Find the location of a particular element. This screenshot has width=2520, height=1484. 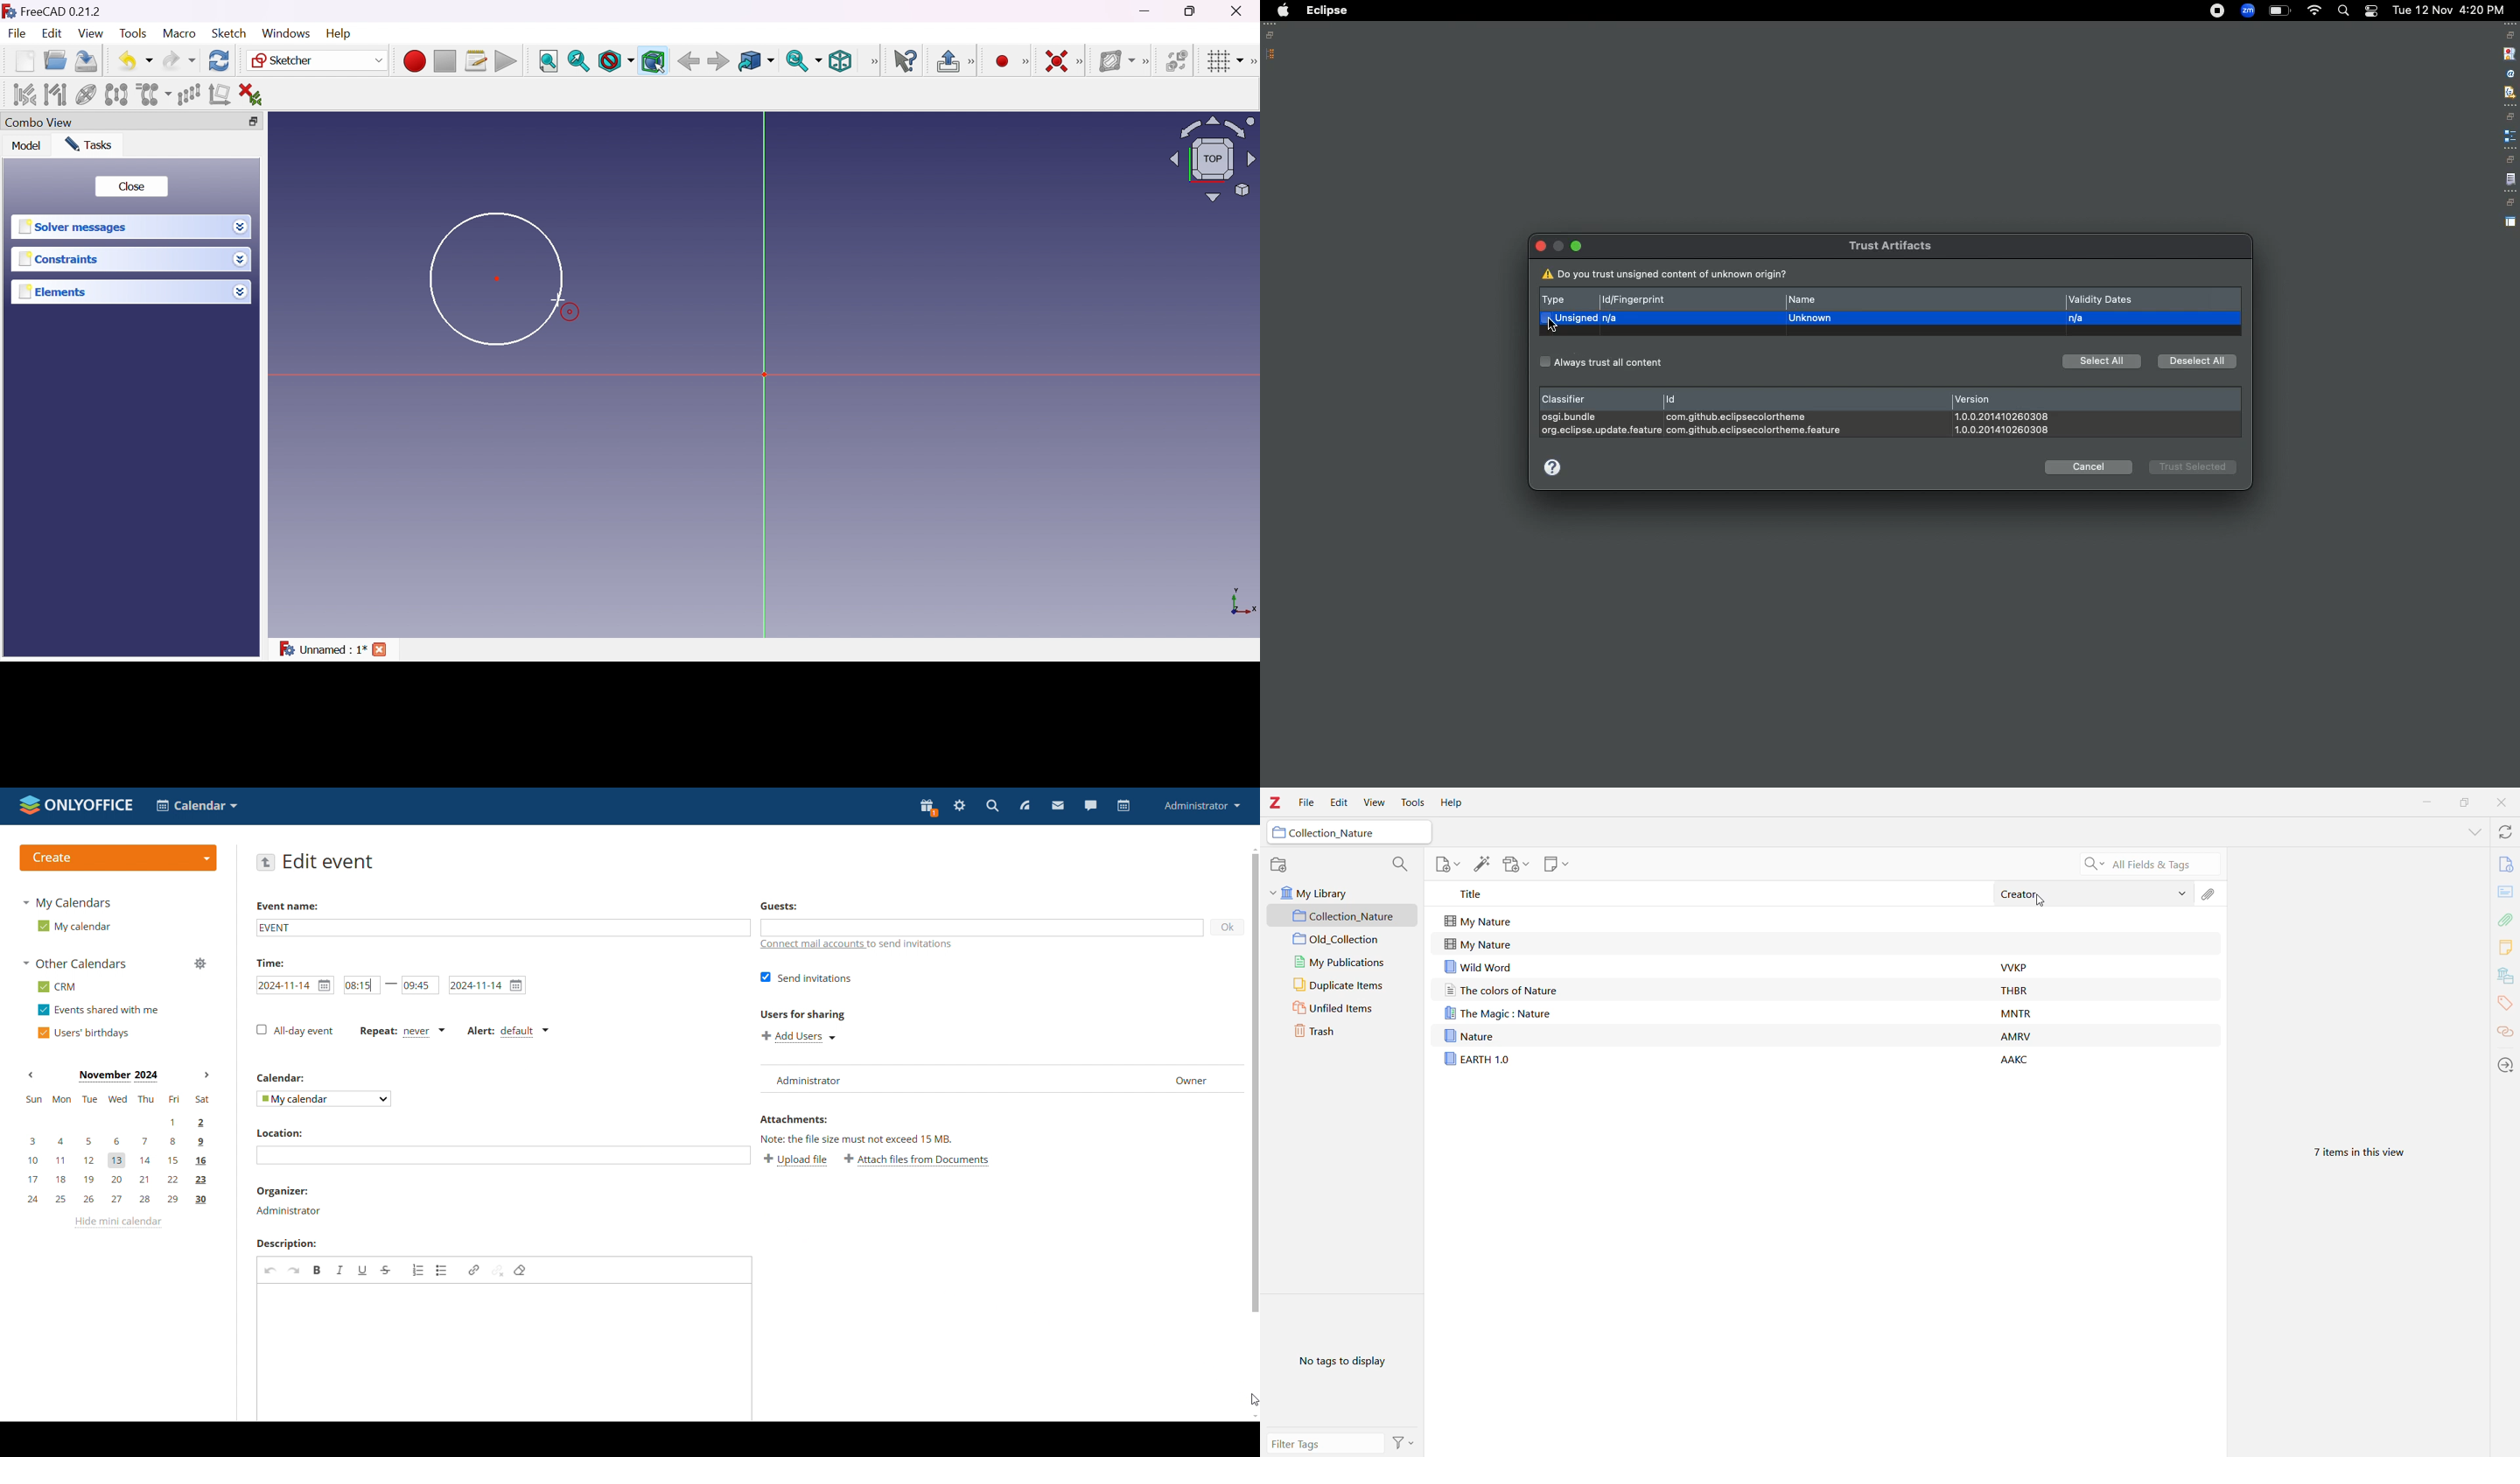

pointer cursor is located at coordinates (2046, 905).